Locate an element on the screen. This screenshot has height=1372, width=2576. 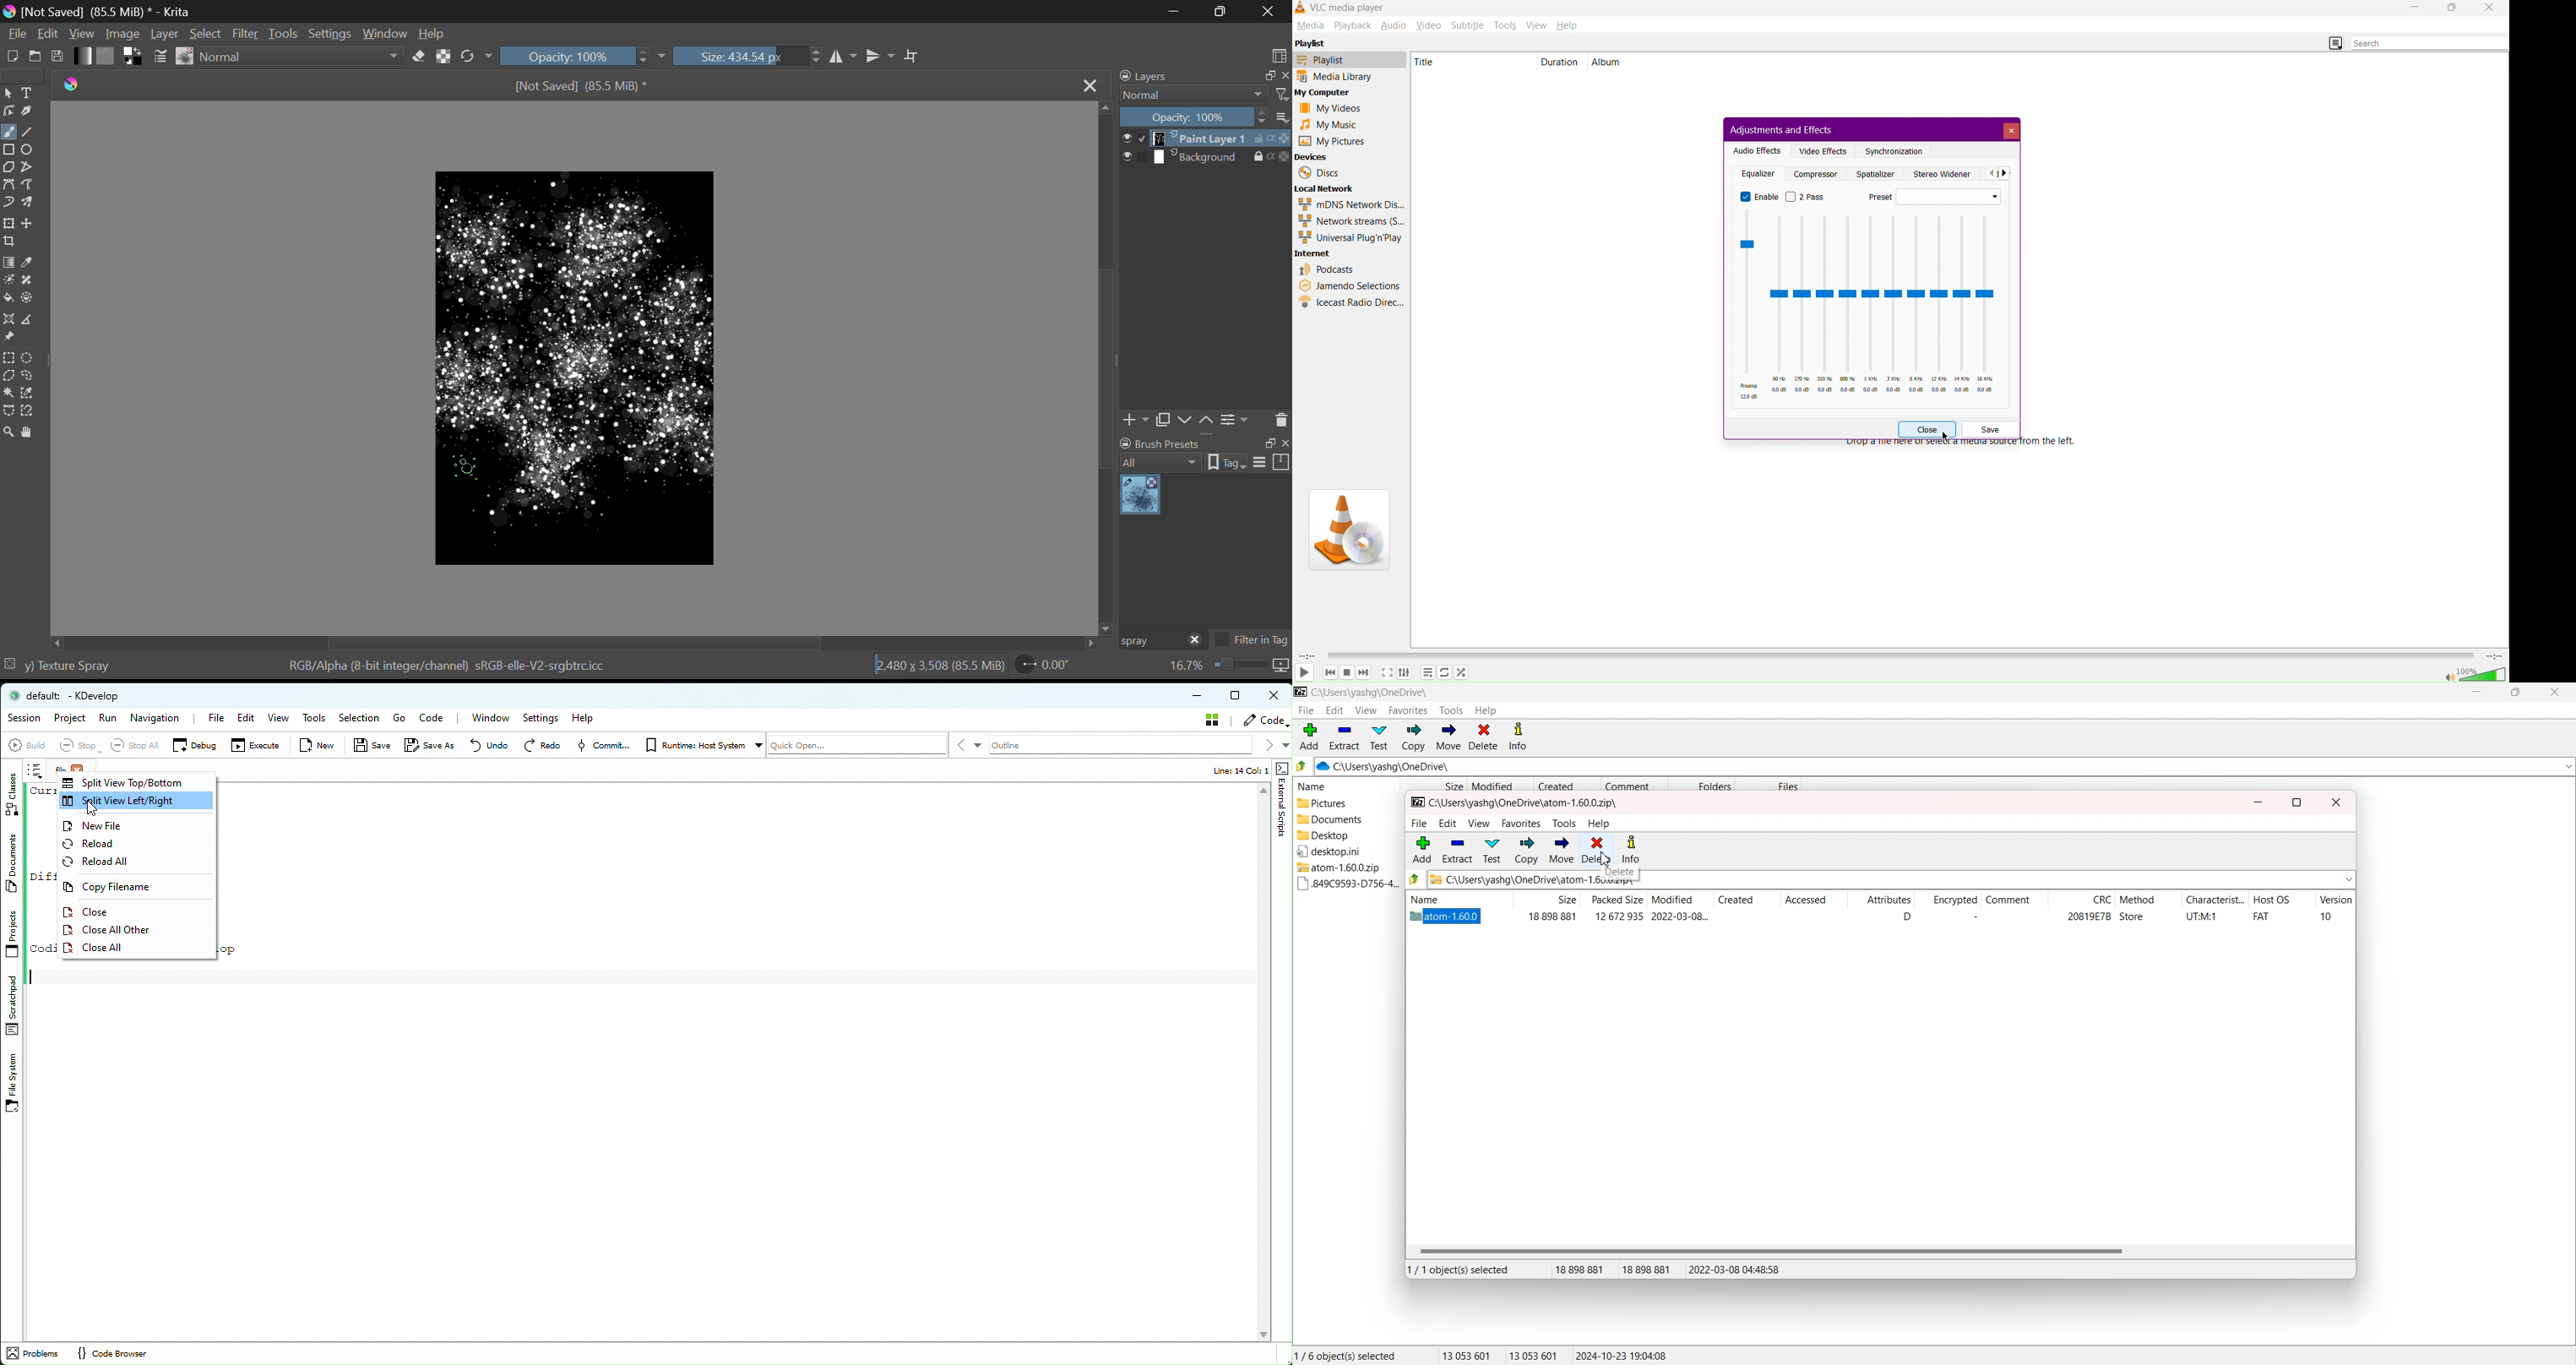
Restore Down is located at coordinates (1178, 11).